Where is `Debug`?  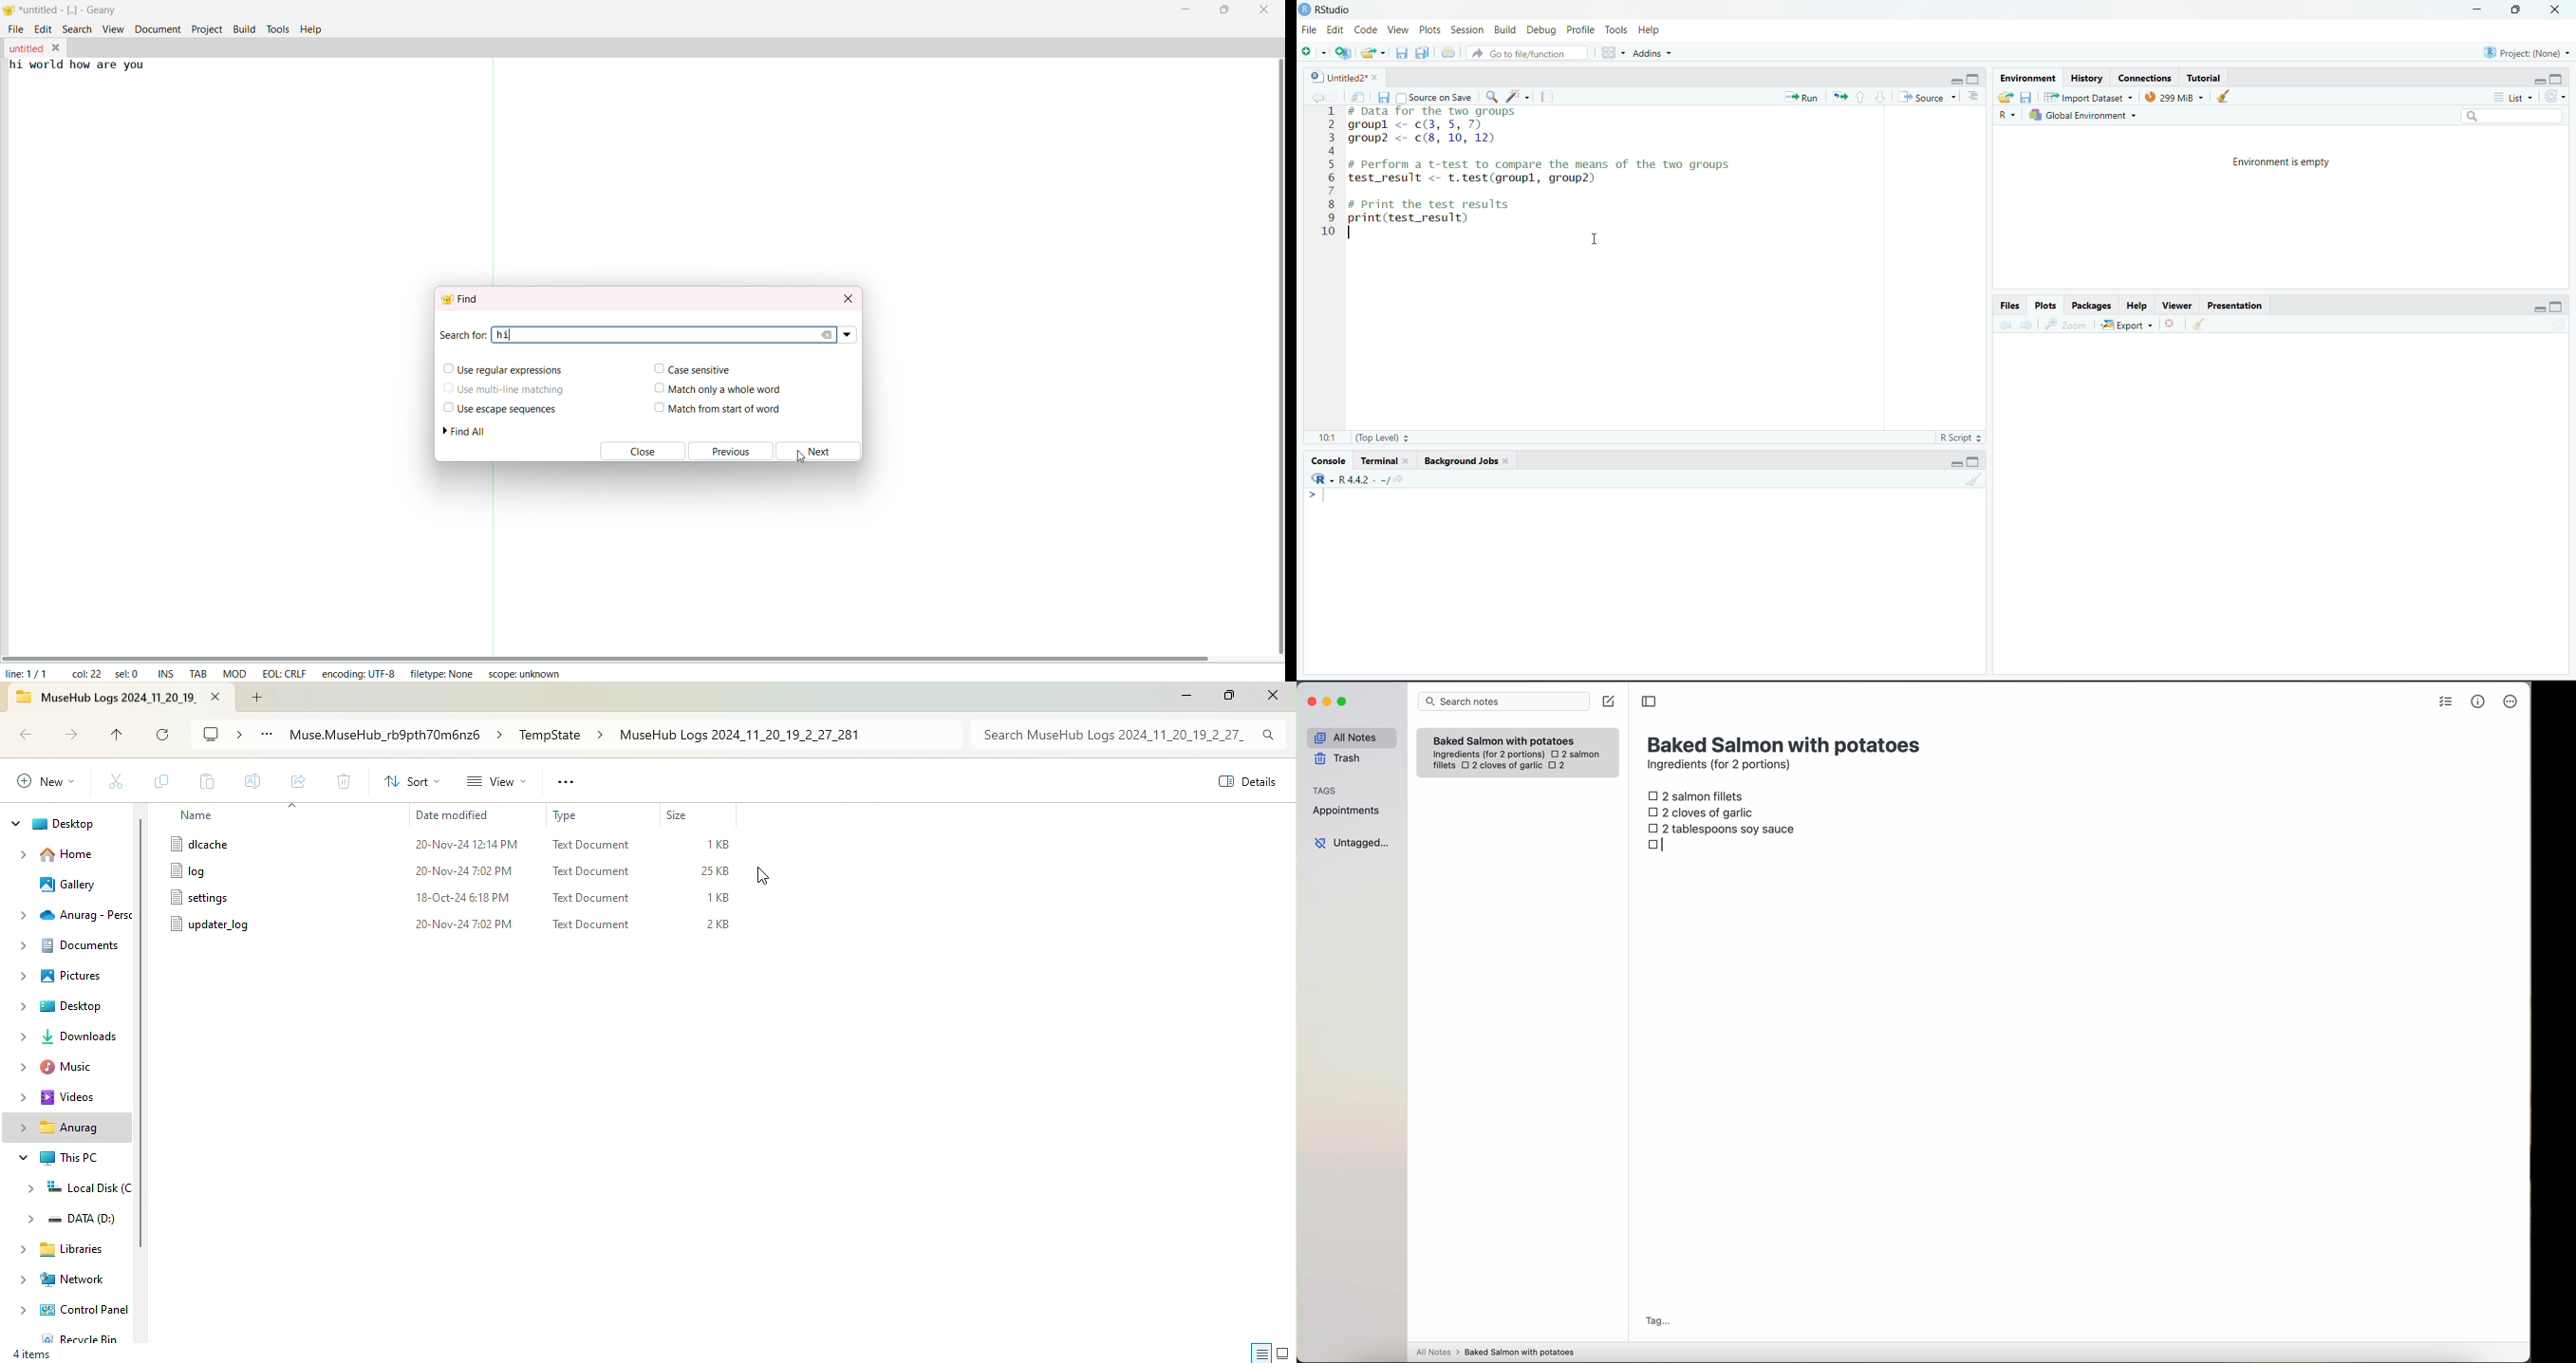 Debug is located at coordinates (1542, 30).